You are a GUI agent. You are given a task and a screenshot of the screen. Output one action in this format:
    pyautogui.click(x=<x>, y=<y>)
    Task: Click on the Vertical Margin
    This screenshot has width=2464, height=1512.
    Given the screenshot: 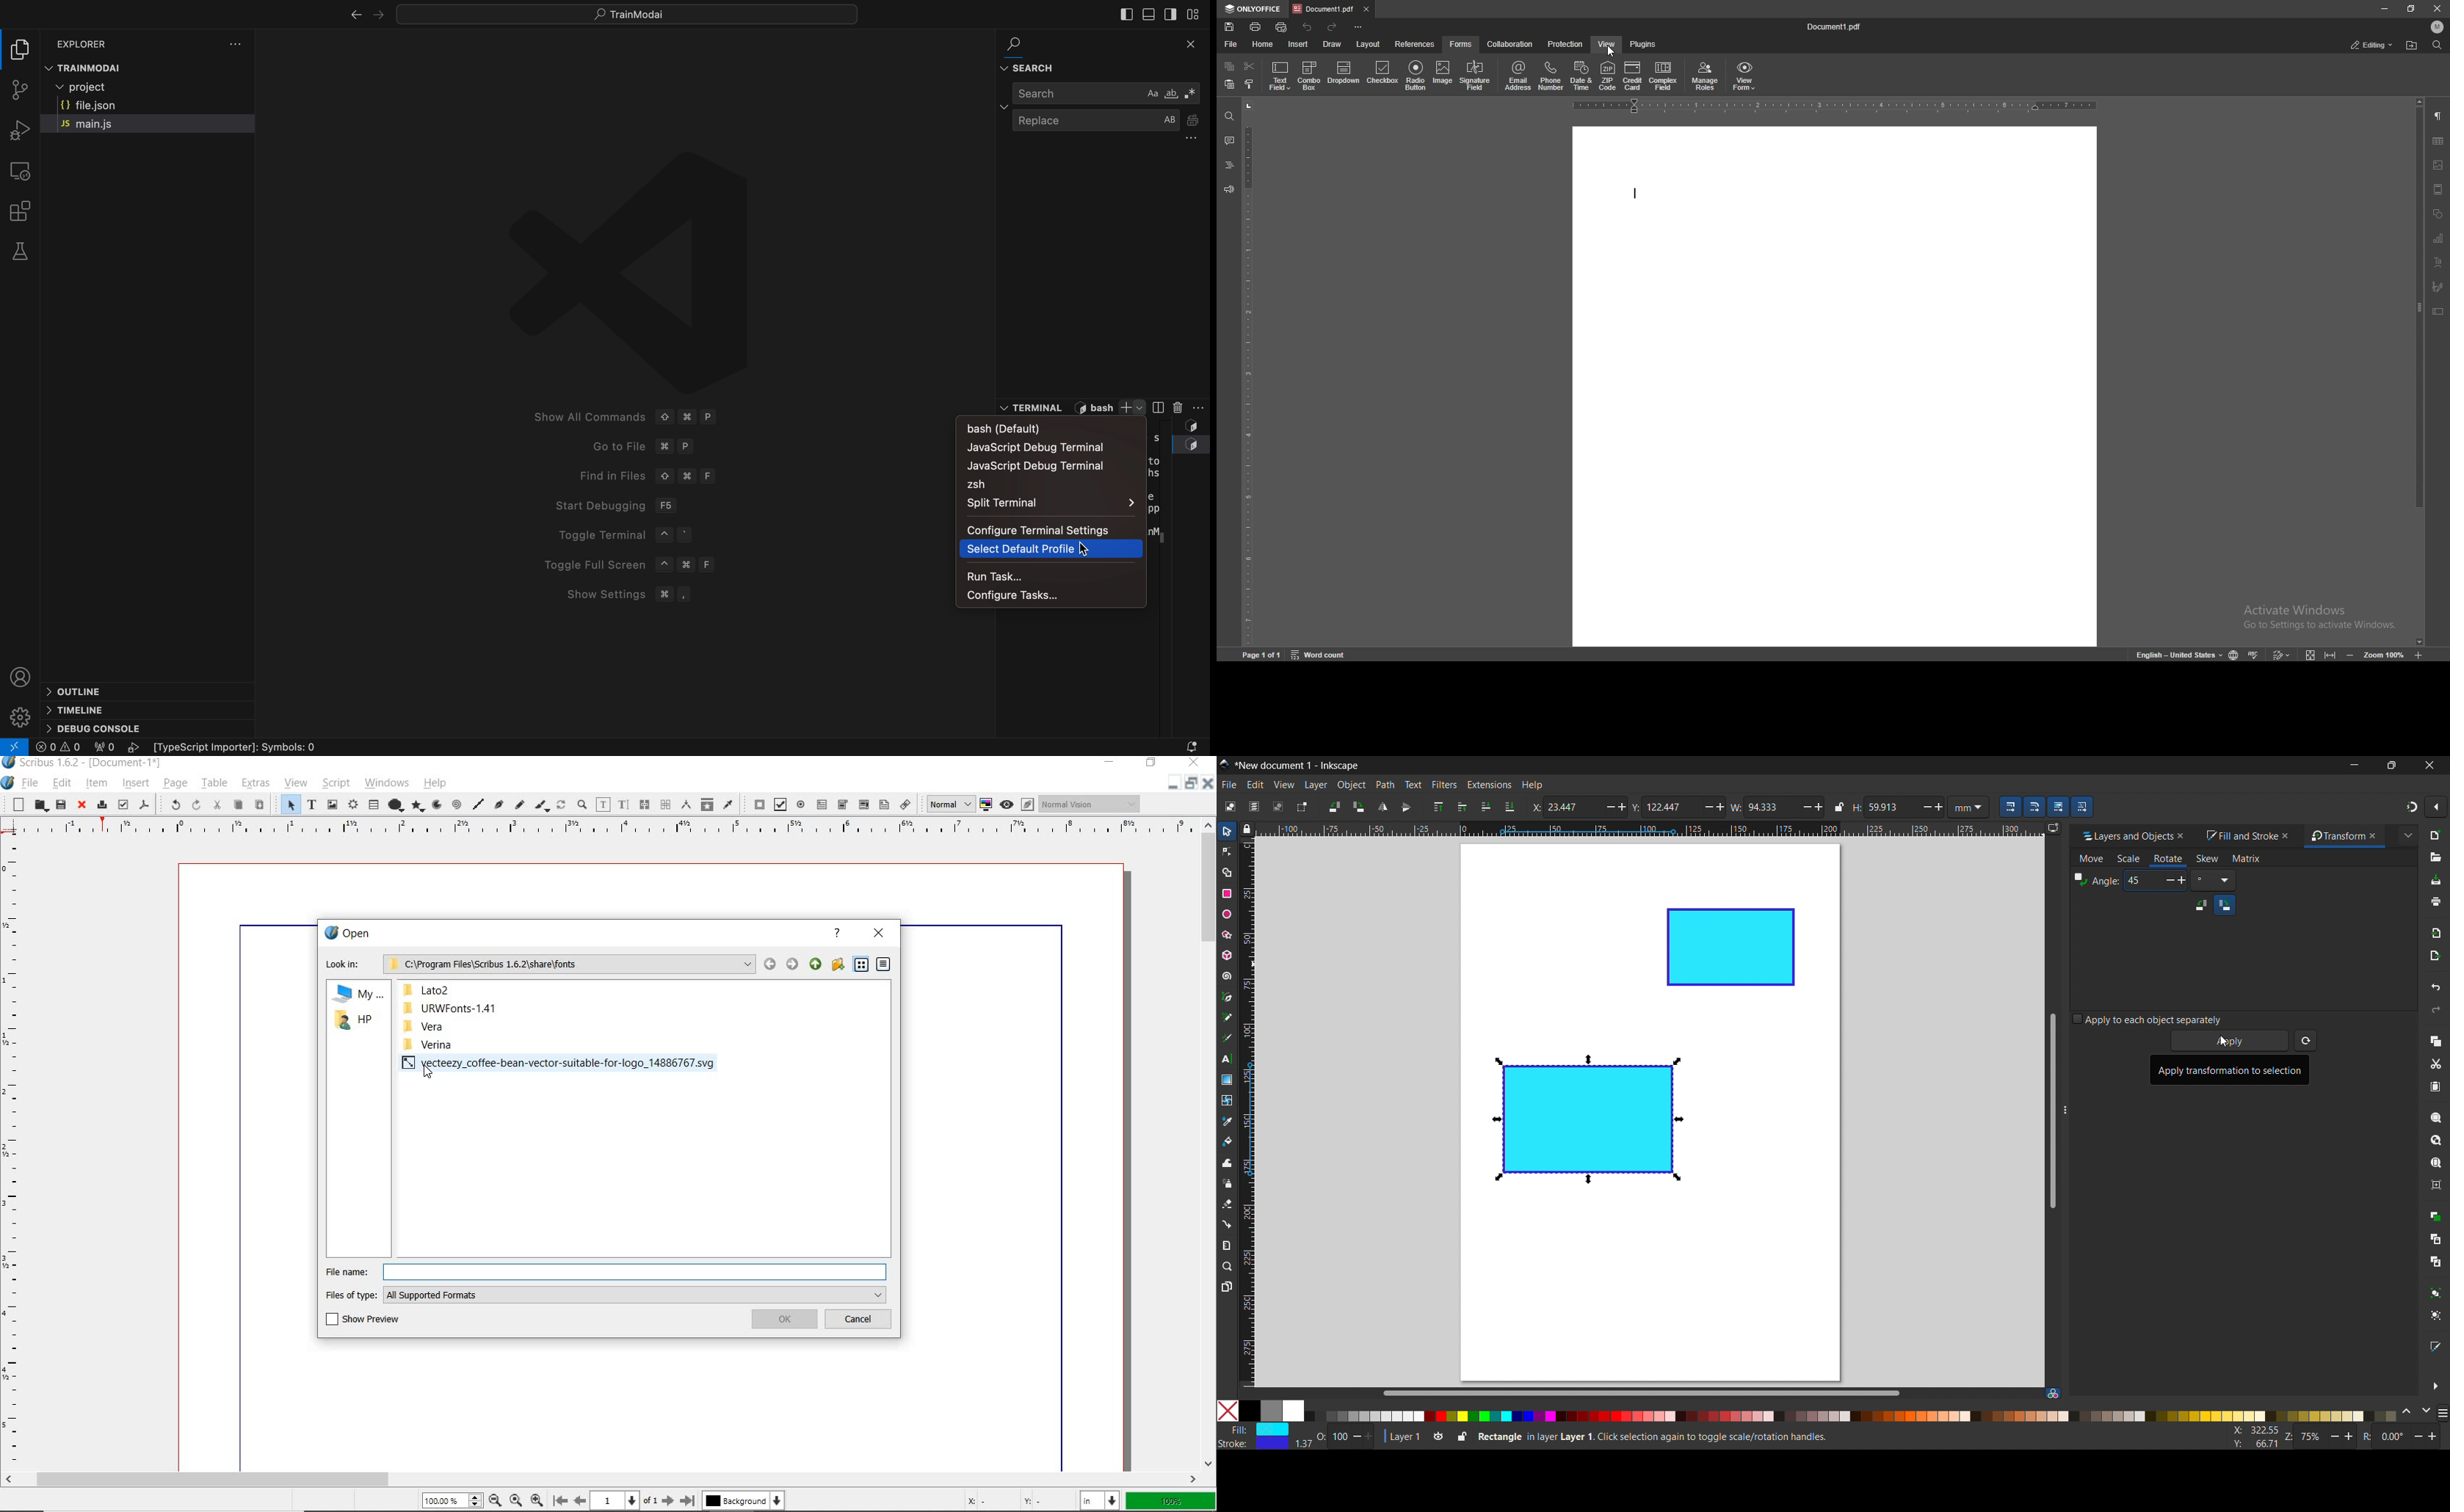 What is the action you would take?
    pyautogui.click(x=12, y=1155)
    